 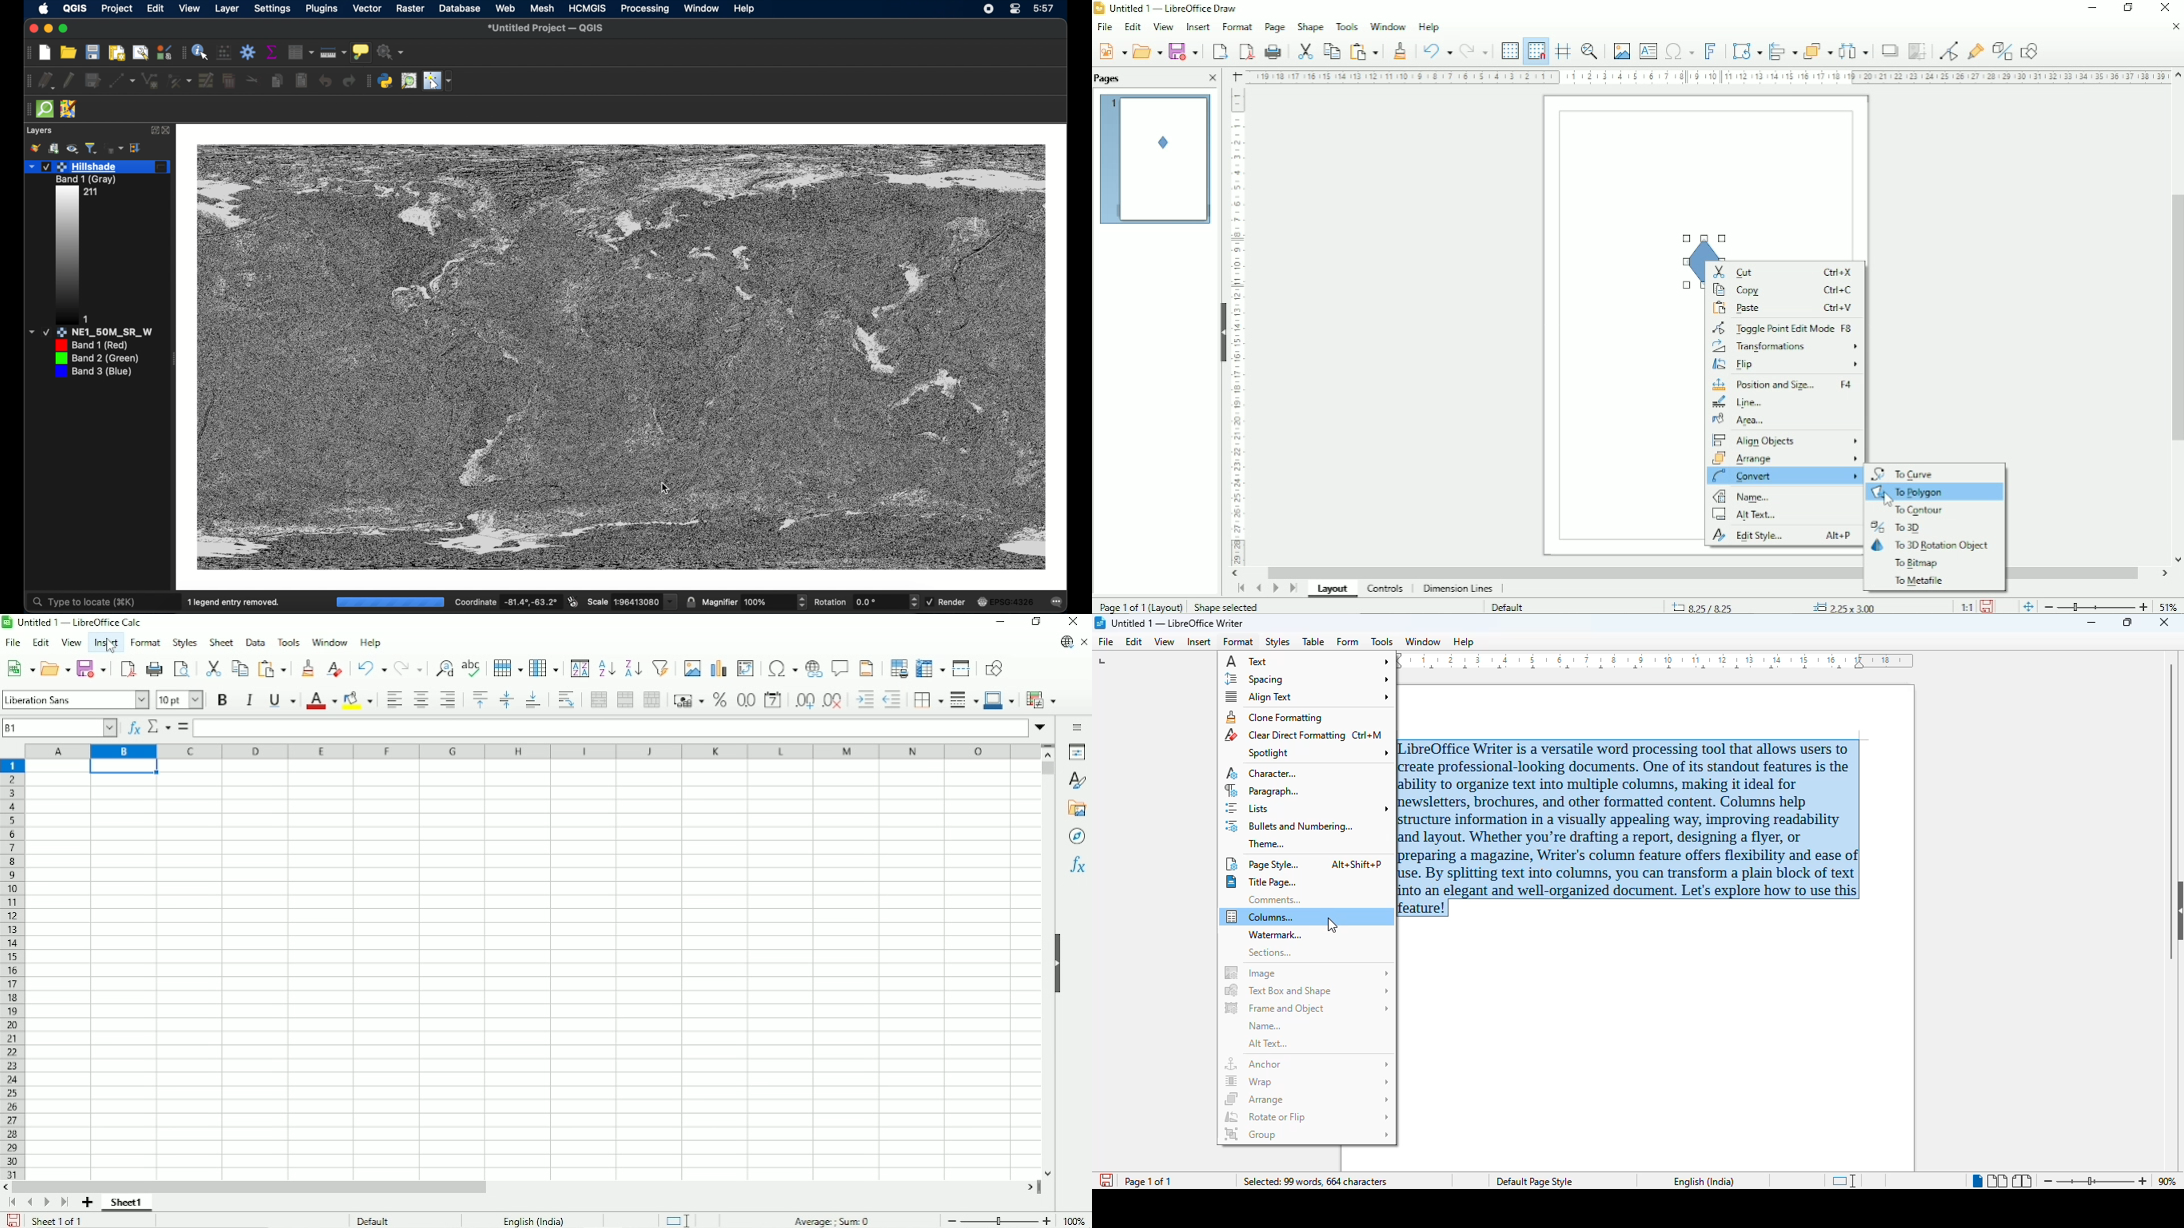 What do you see at coordinates (1781, 537) in the screenshot?
I see `Edit style` at bounding box center [1781, 537].